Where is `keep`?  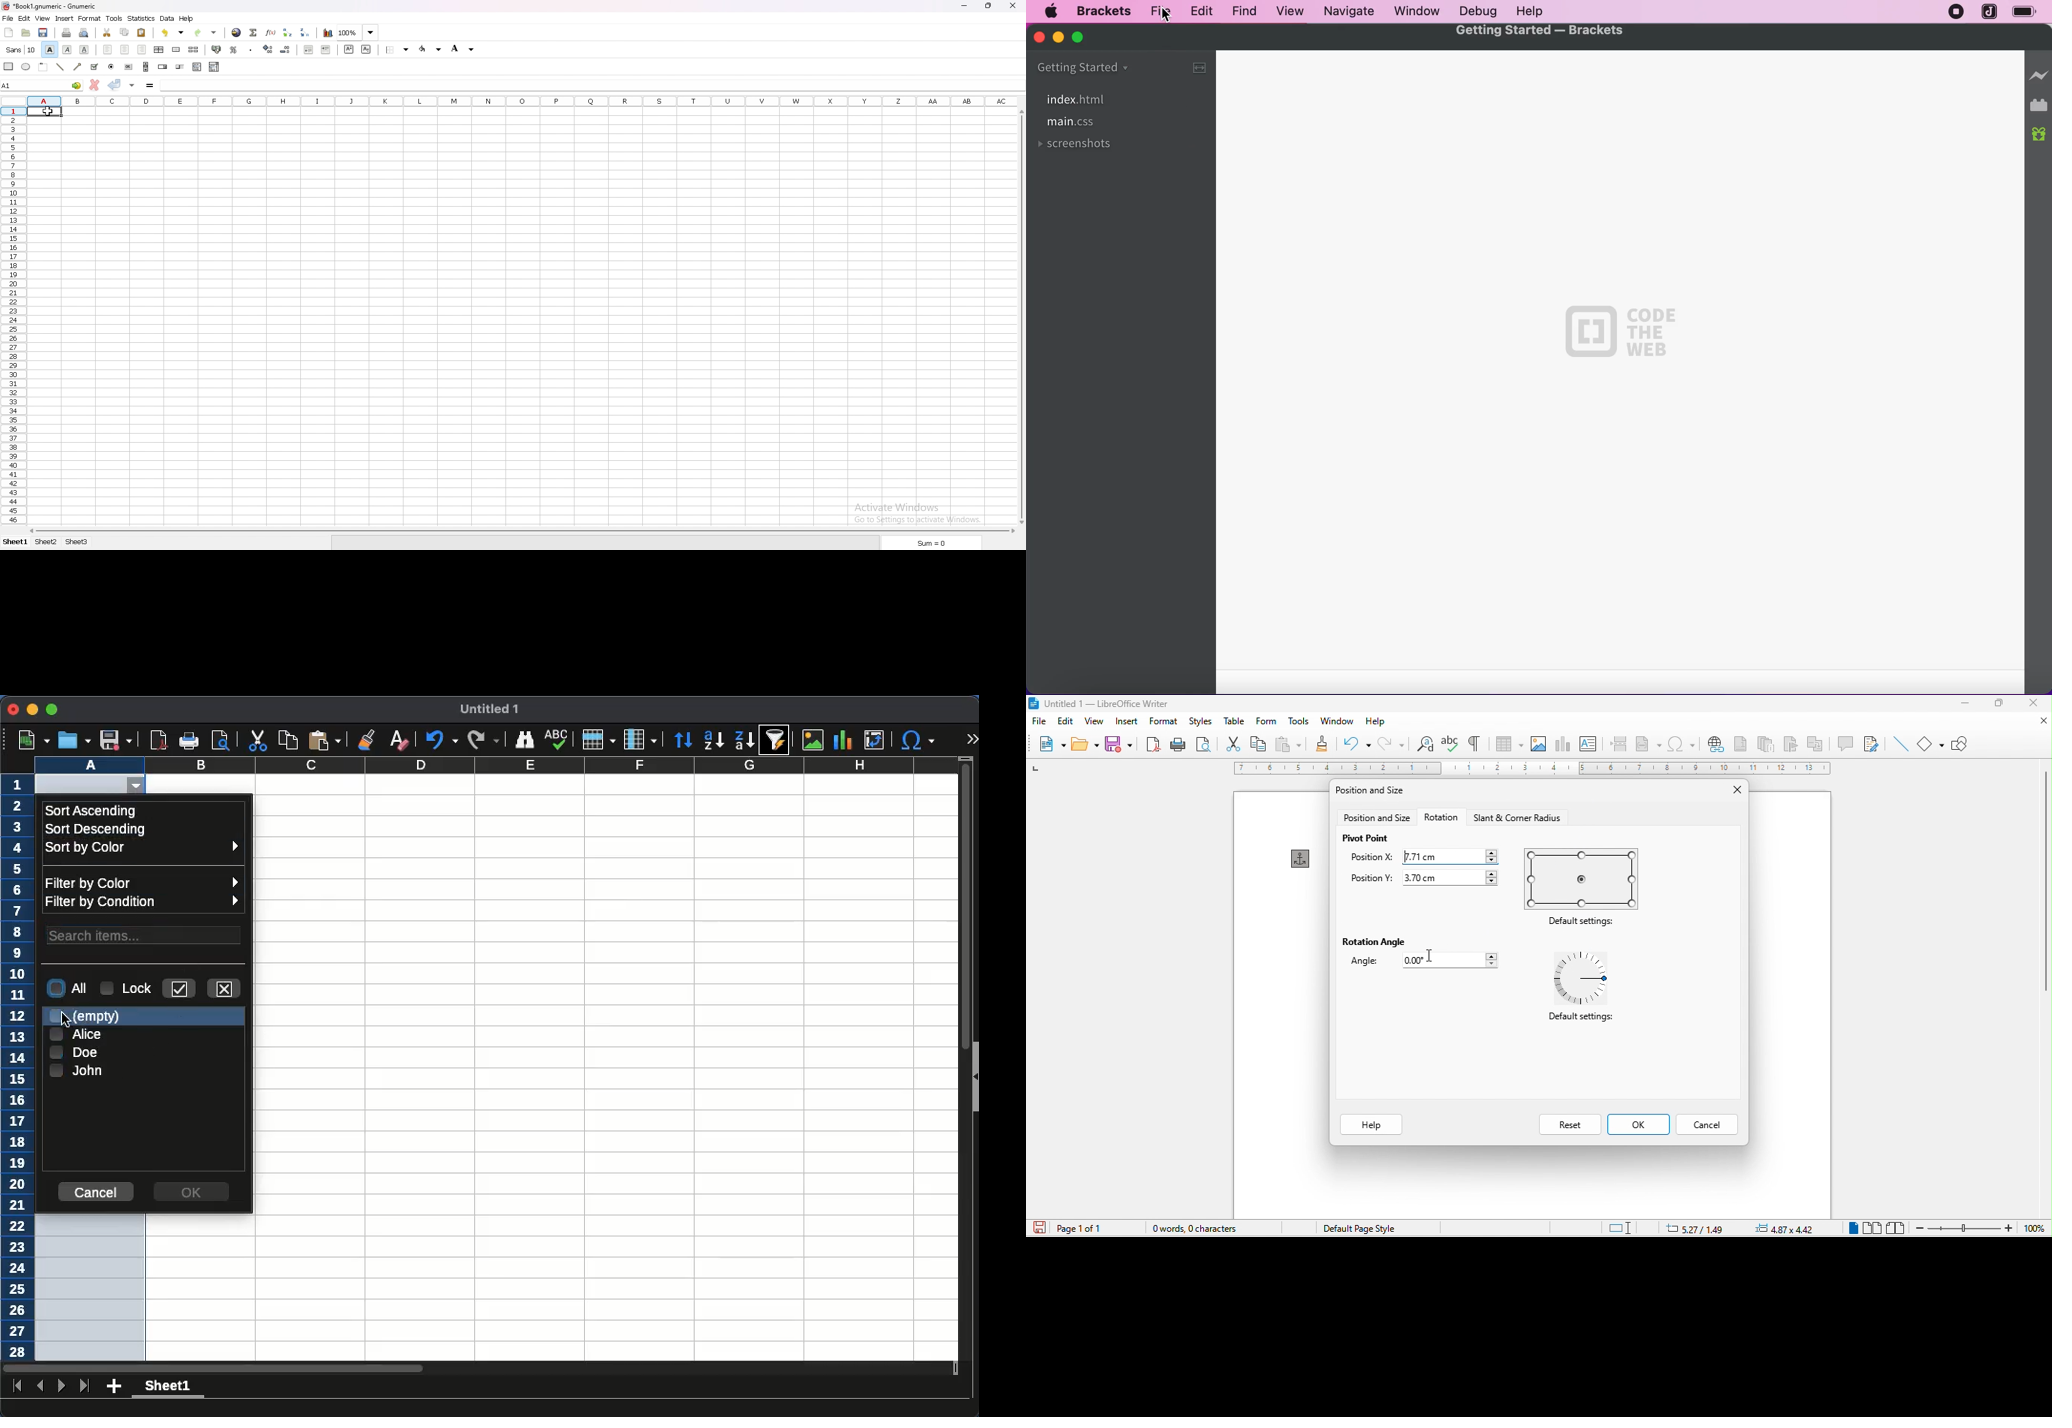 keep is located at coordinates (178, 988).